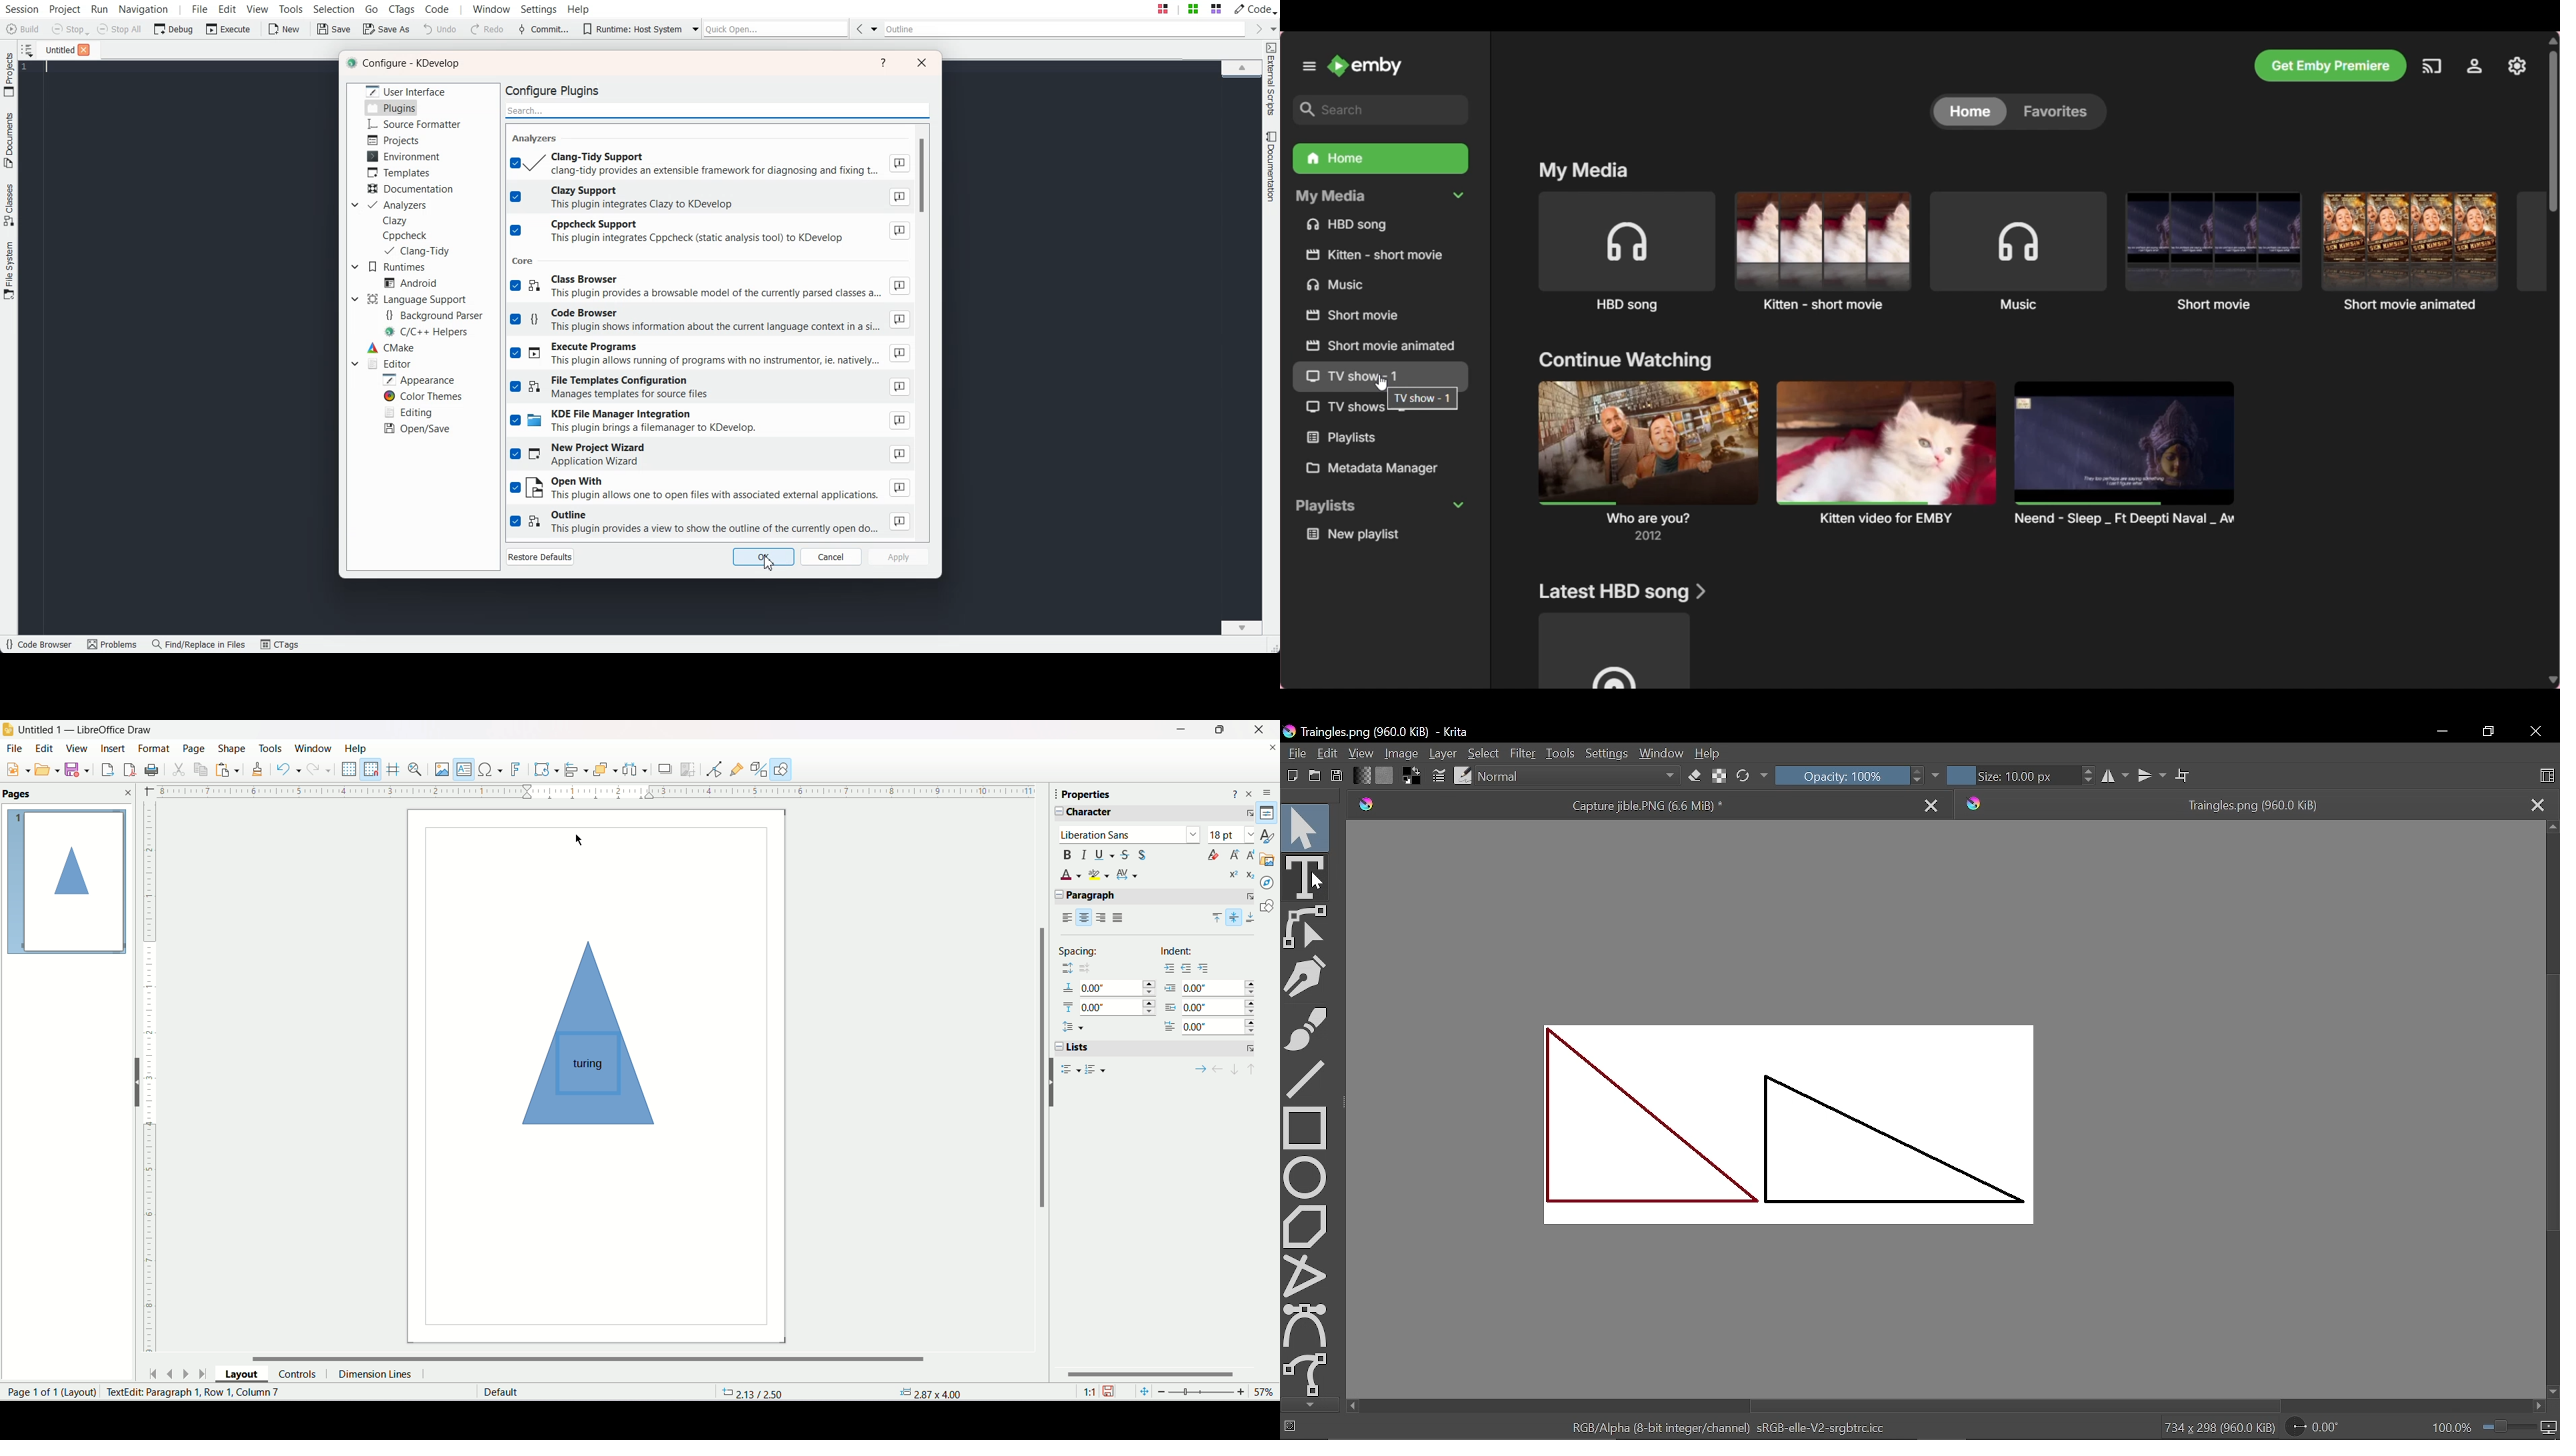 Image resolution: width=2576 pixels, height=1456 pixels. Describe the element at coordinates (239, 1393) in the screenshot. I see `Row 1, Column 7` at that location.